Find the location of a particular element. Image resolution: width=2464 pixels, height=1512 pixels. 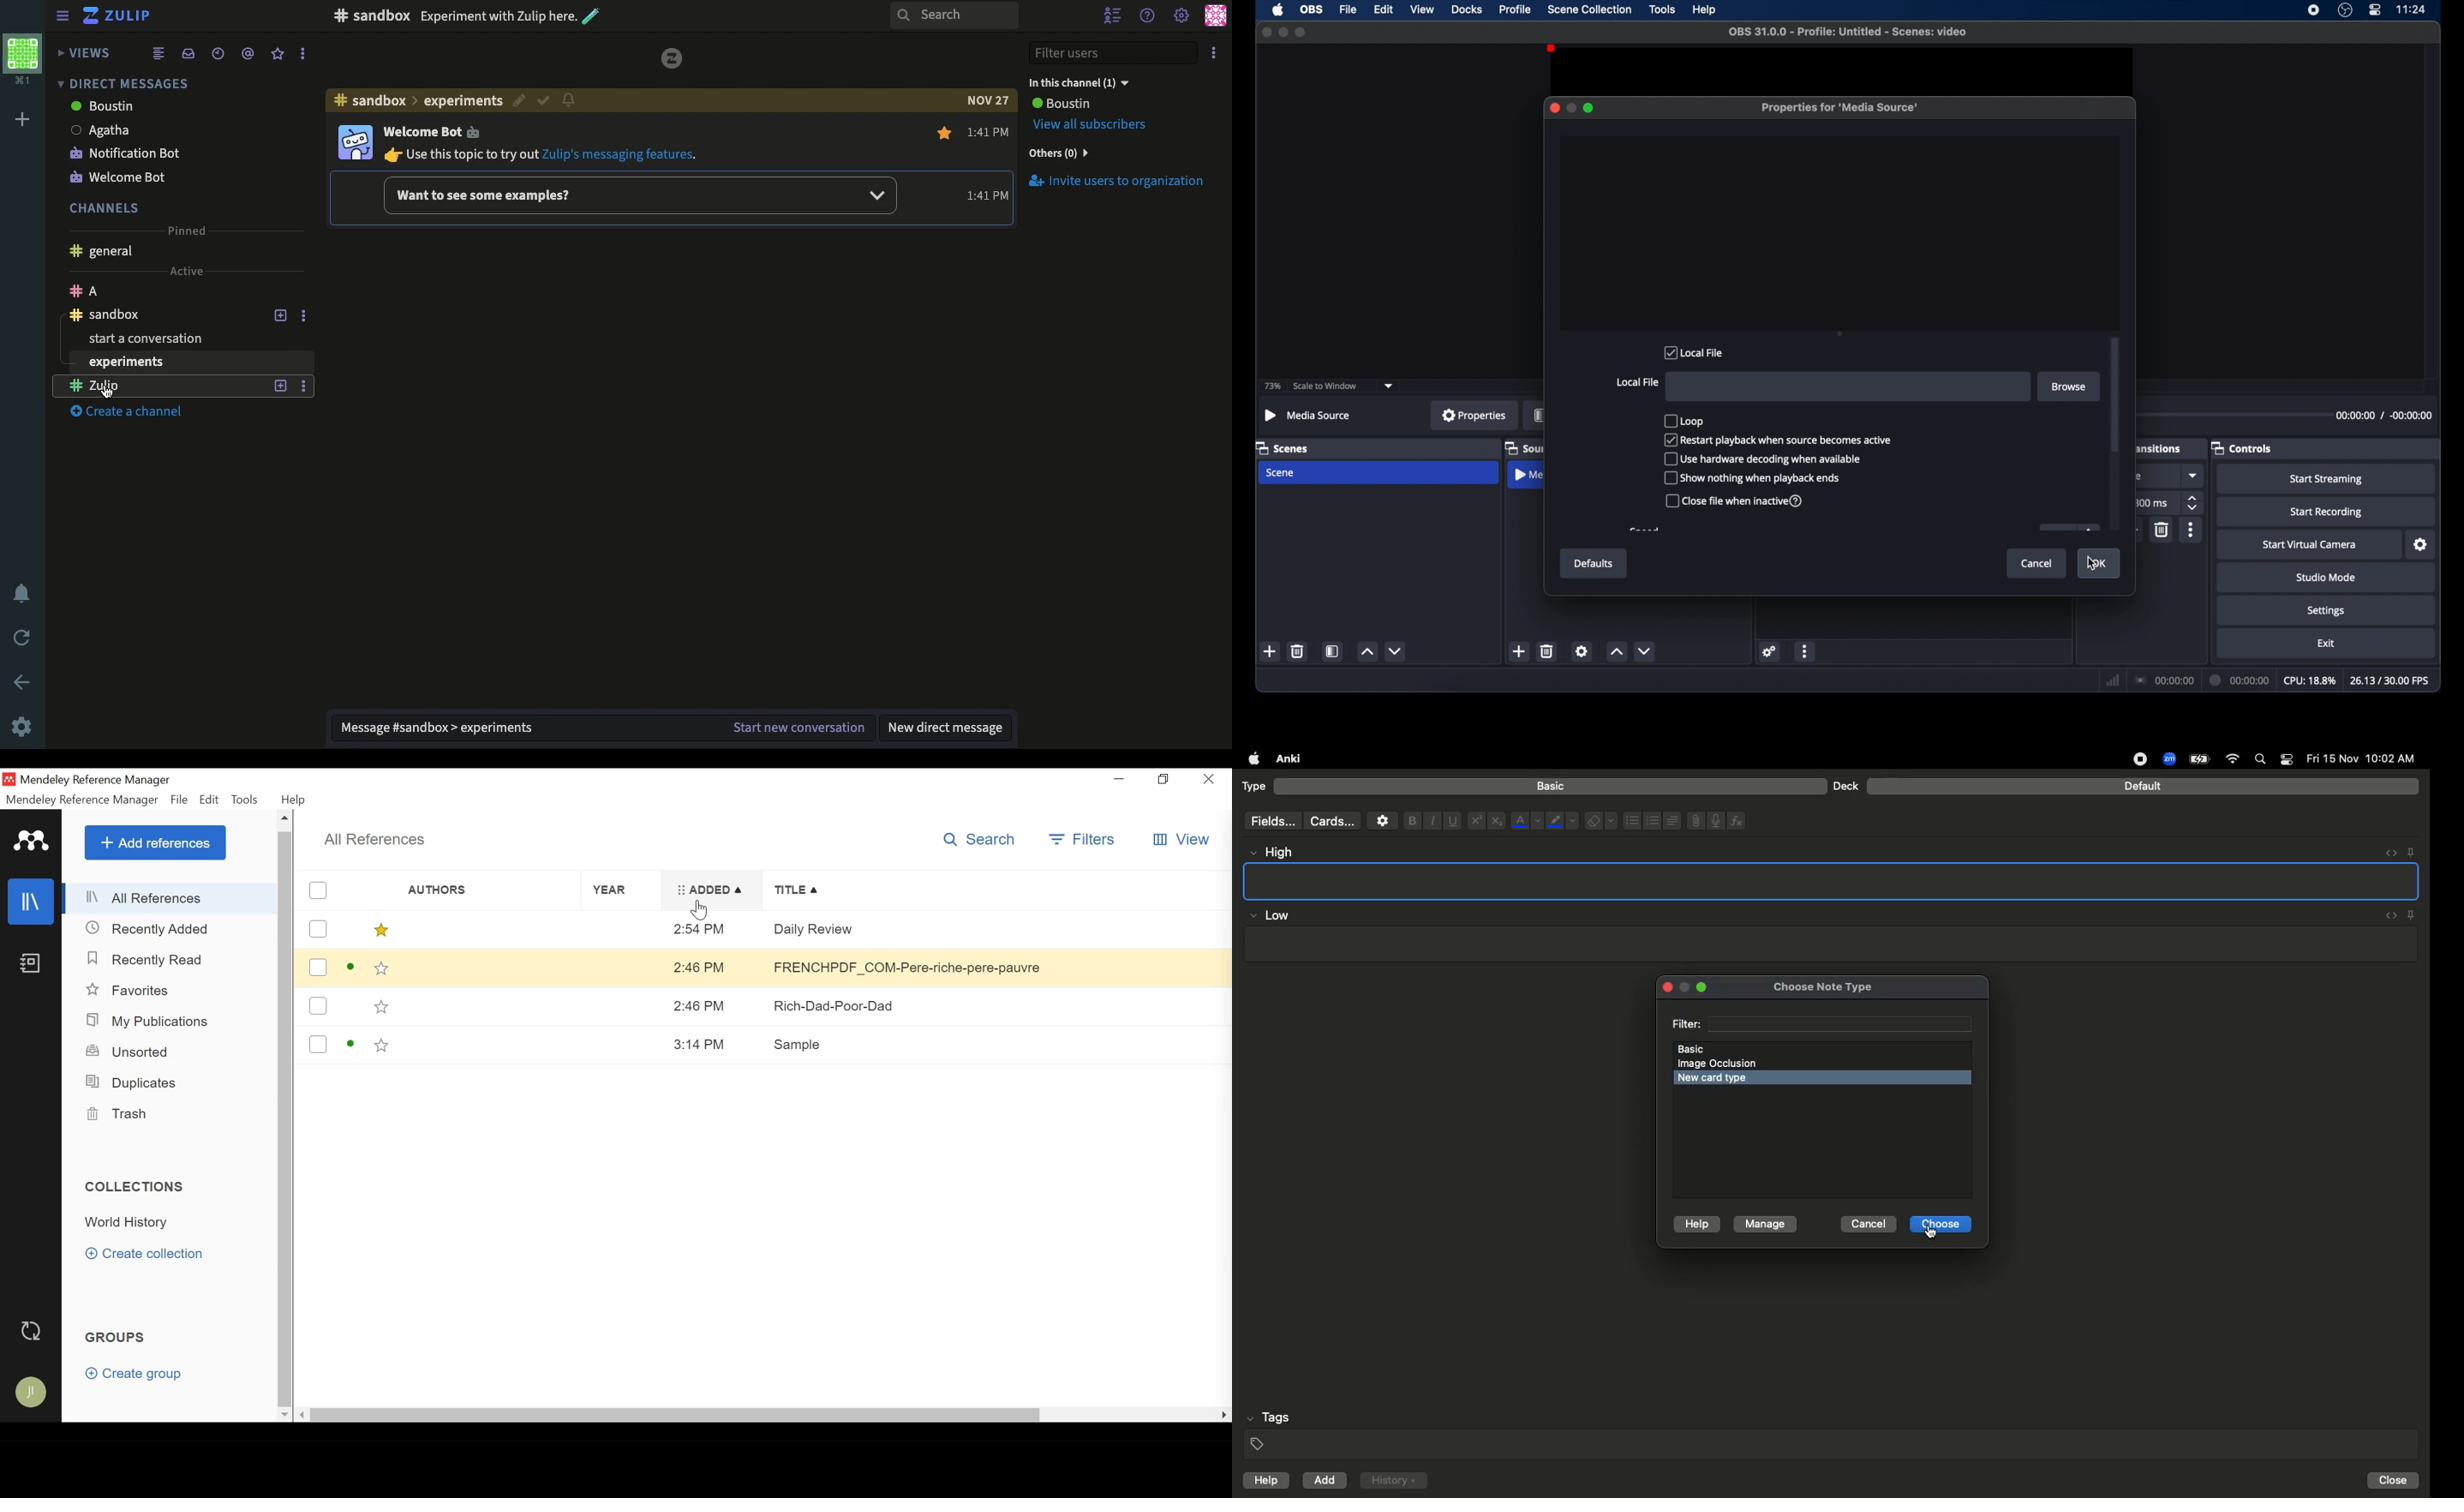

Profile is located at coordinates (354, 143).